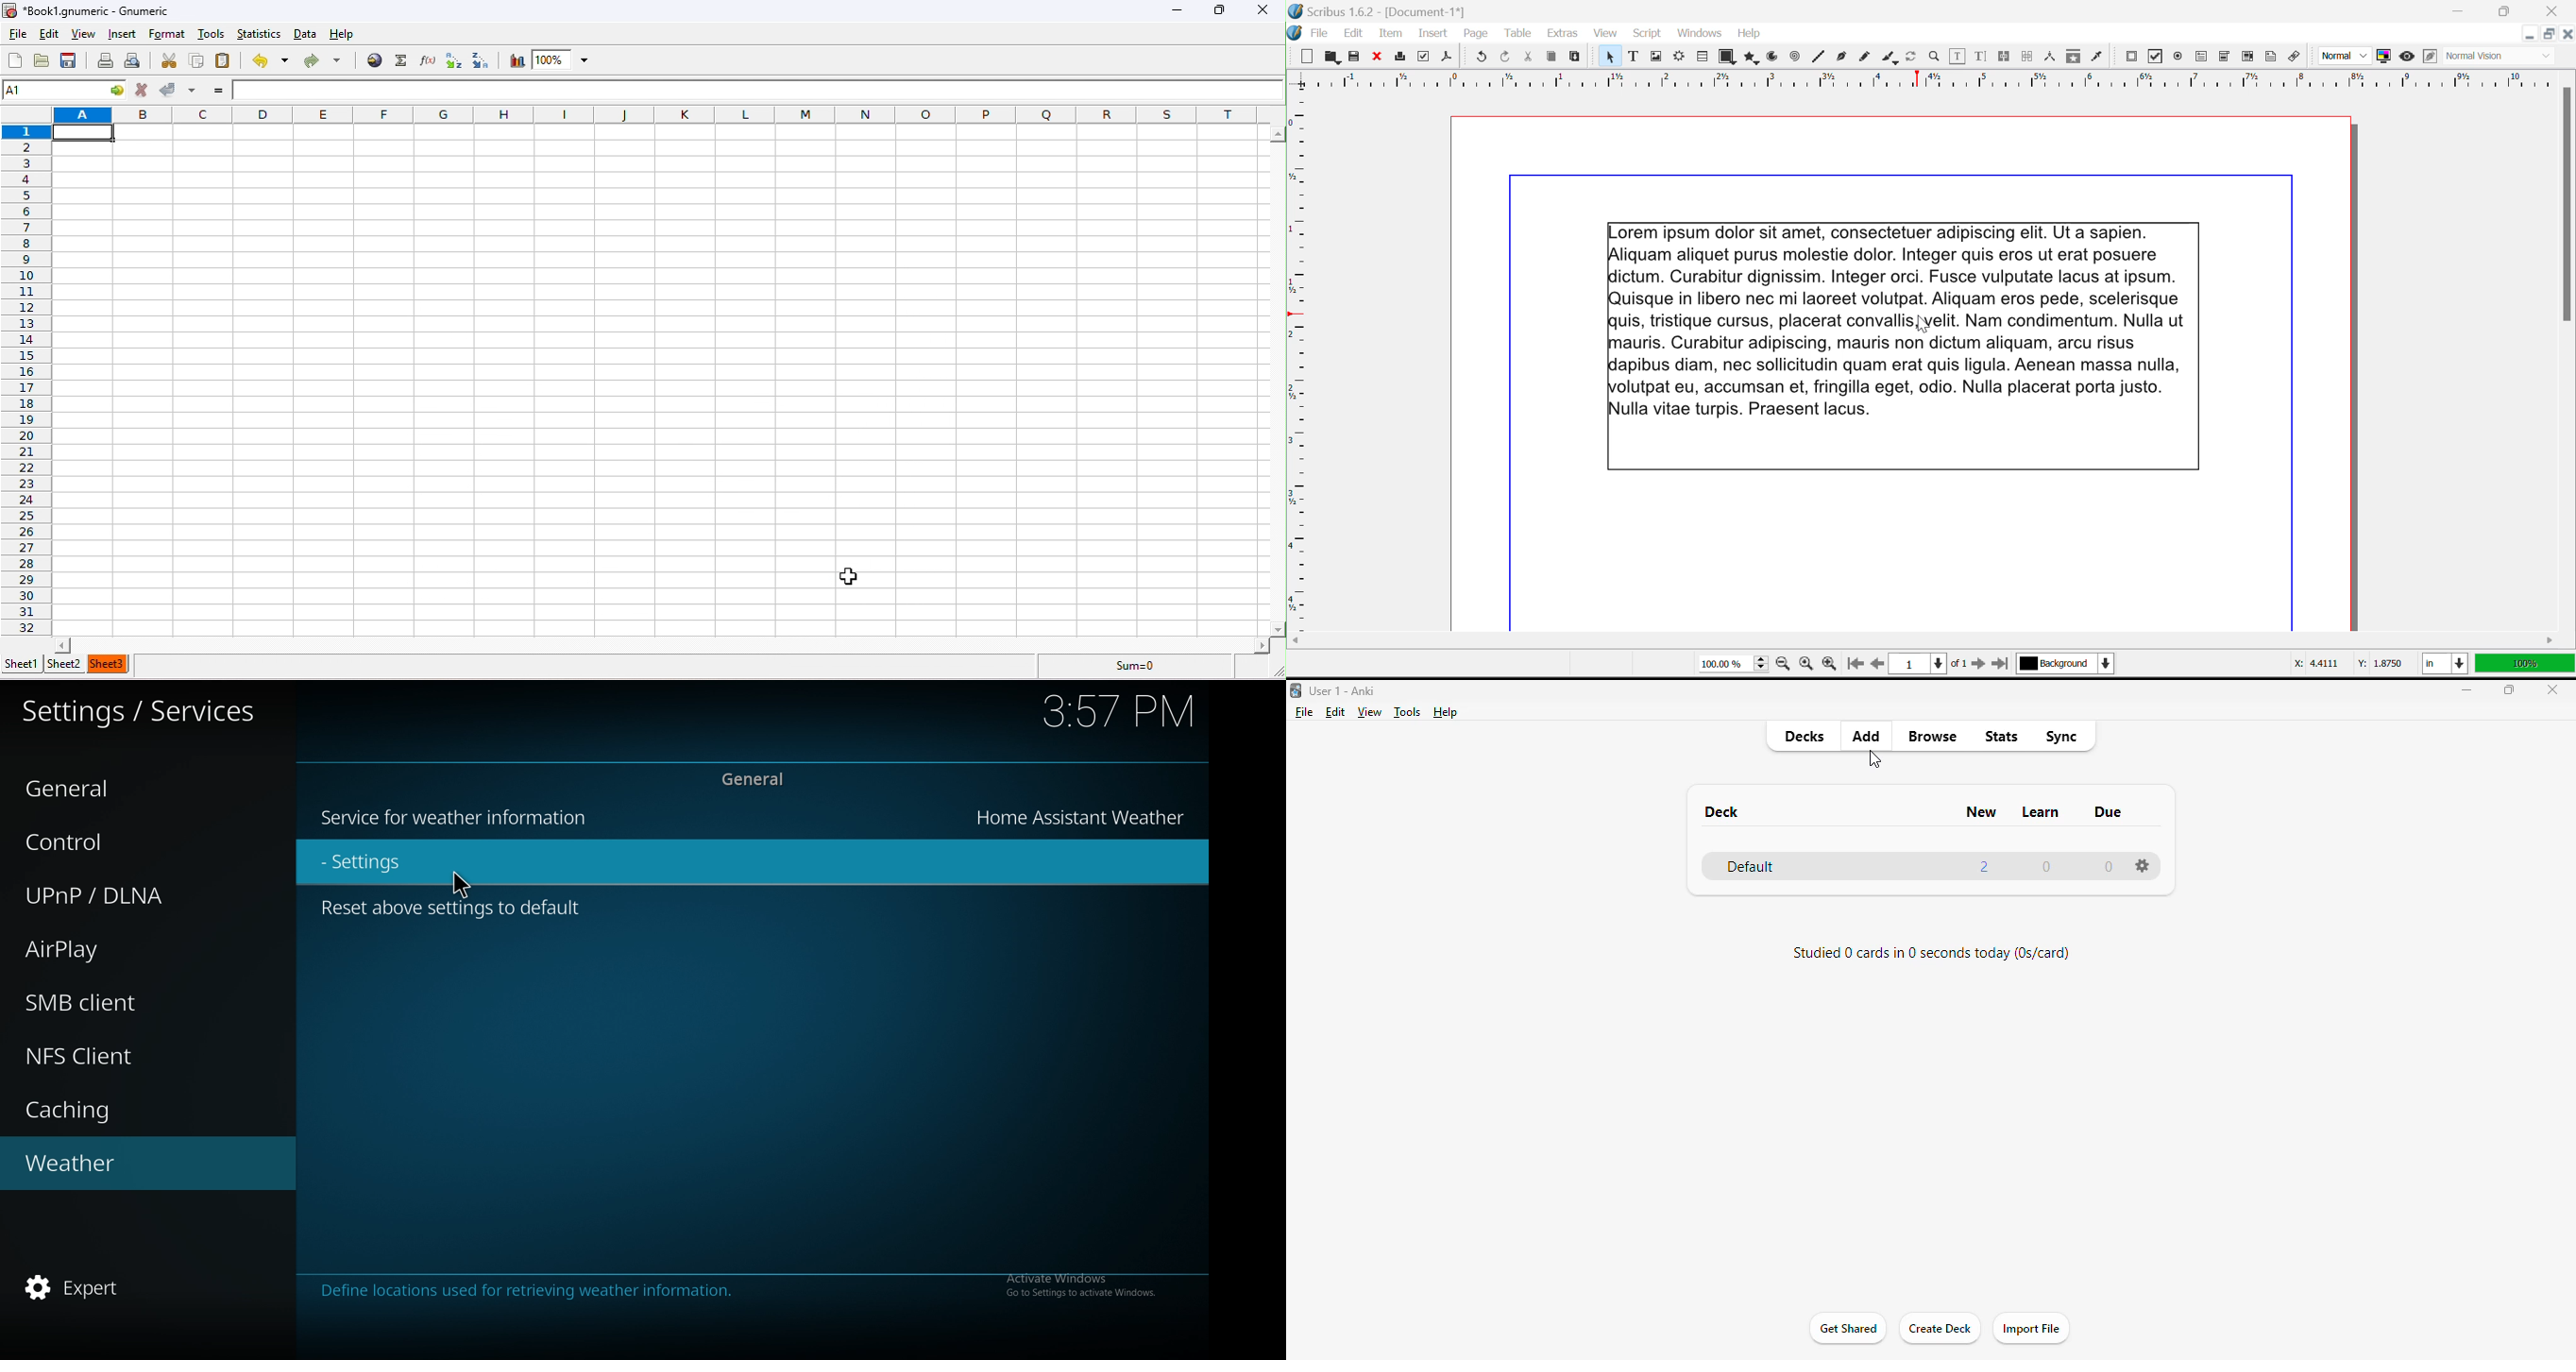  Describe the element at coordinates (1854, 665) in the screenshot. I see `First Page` at that location.